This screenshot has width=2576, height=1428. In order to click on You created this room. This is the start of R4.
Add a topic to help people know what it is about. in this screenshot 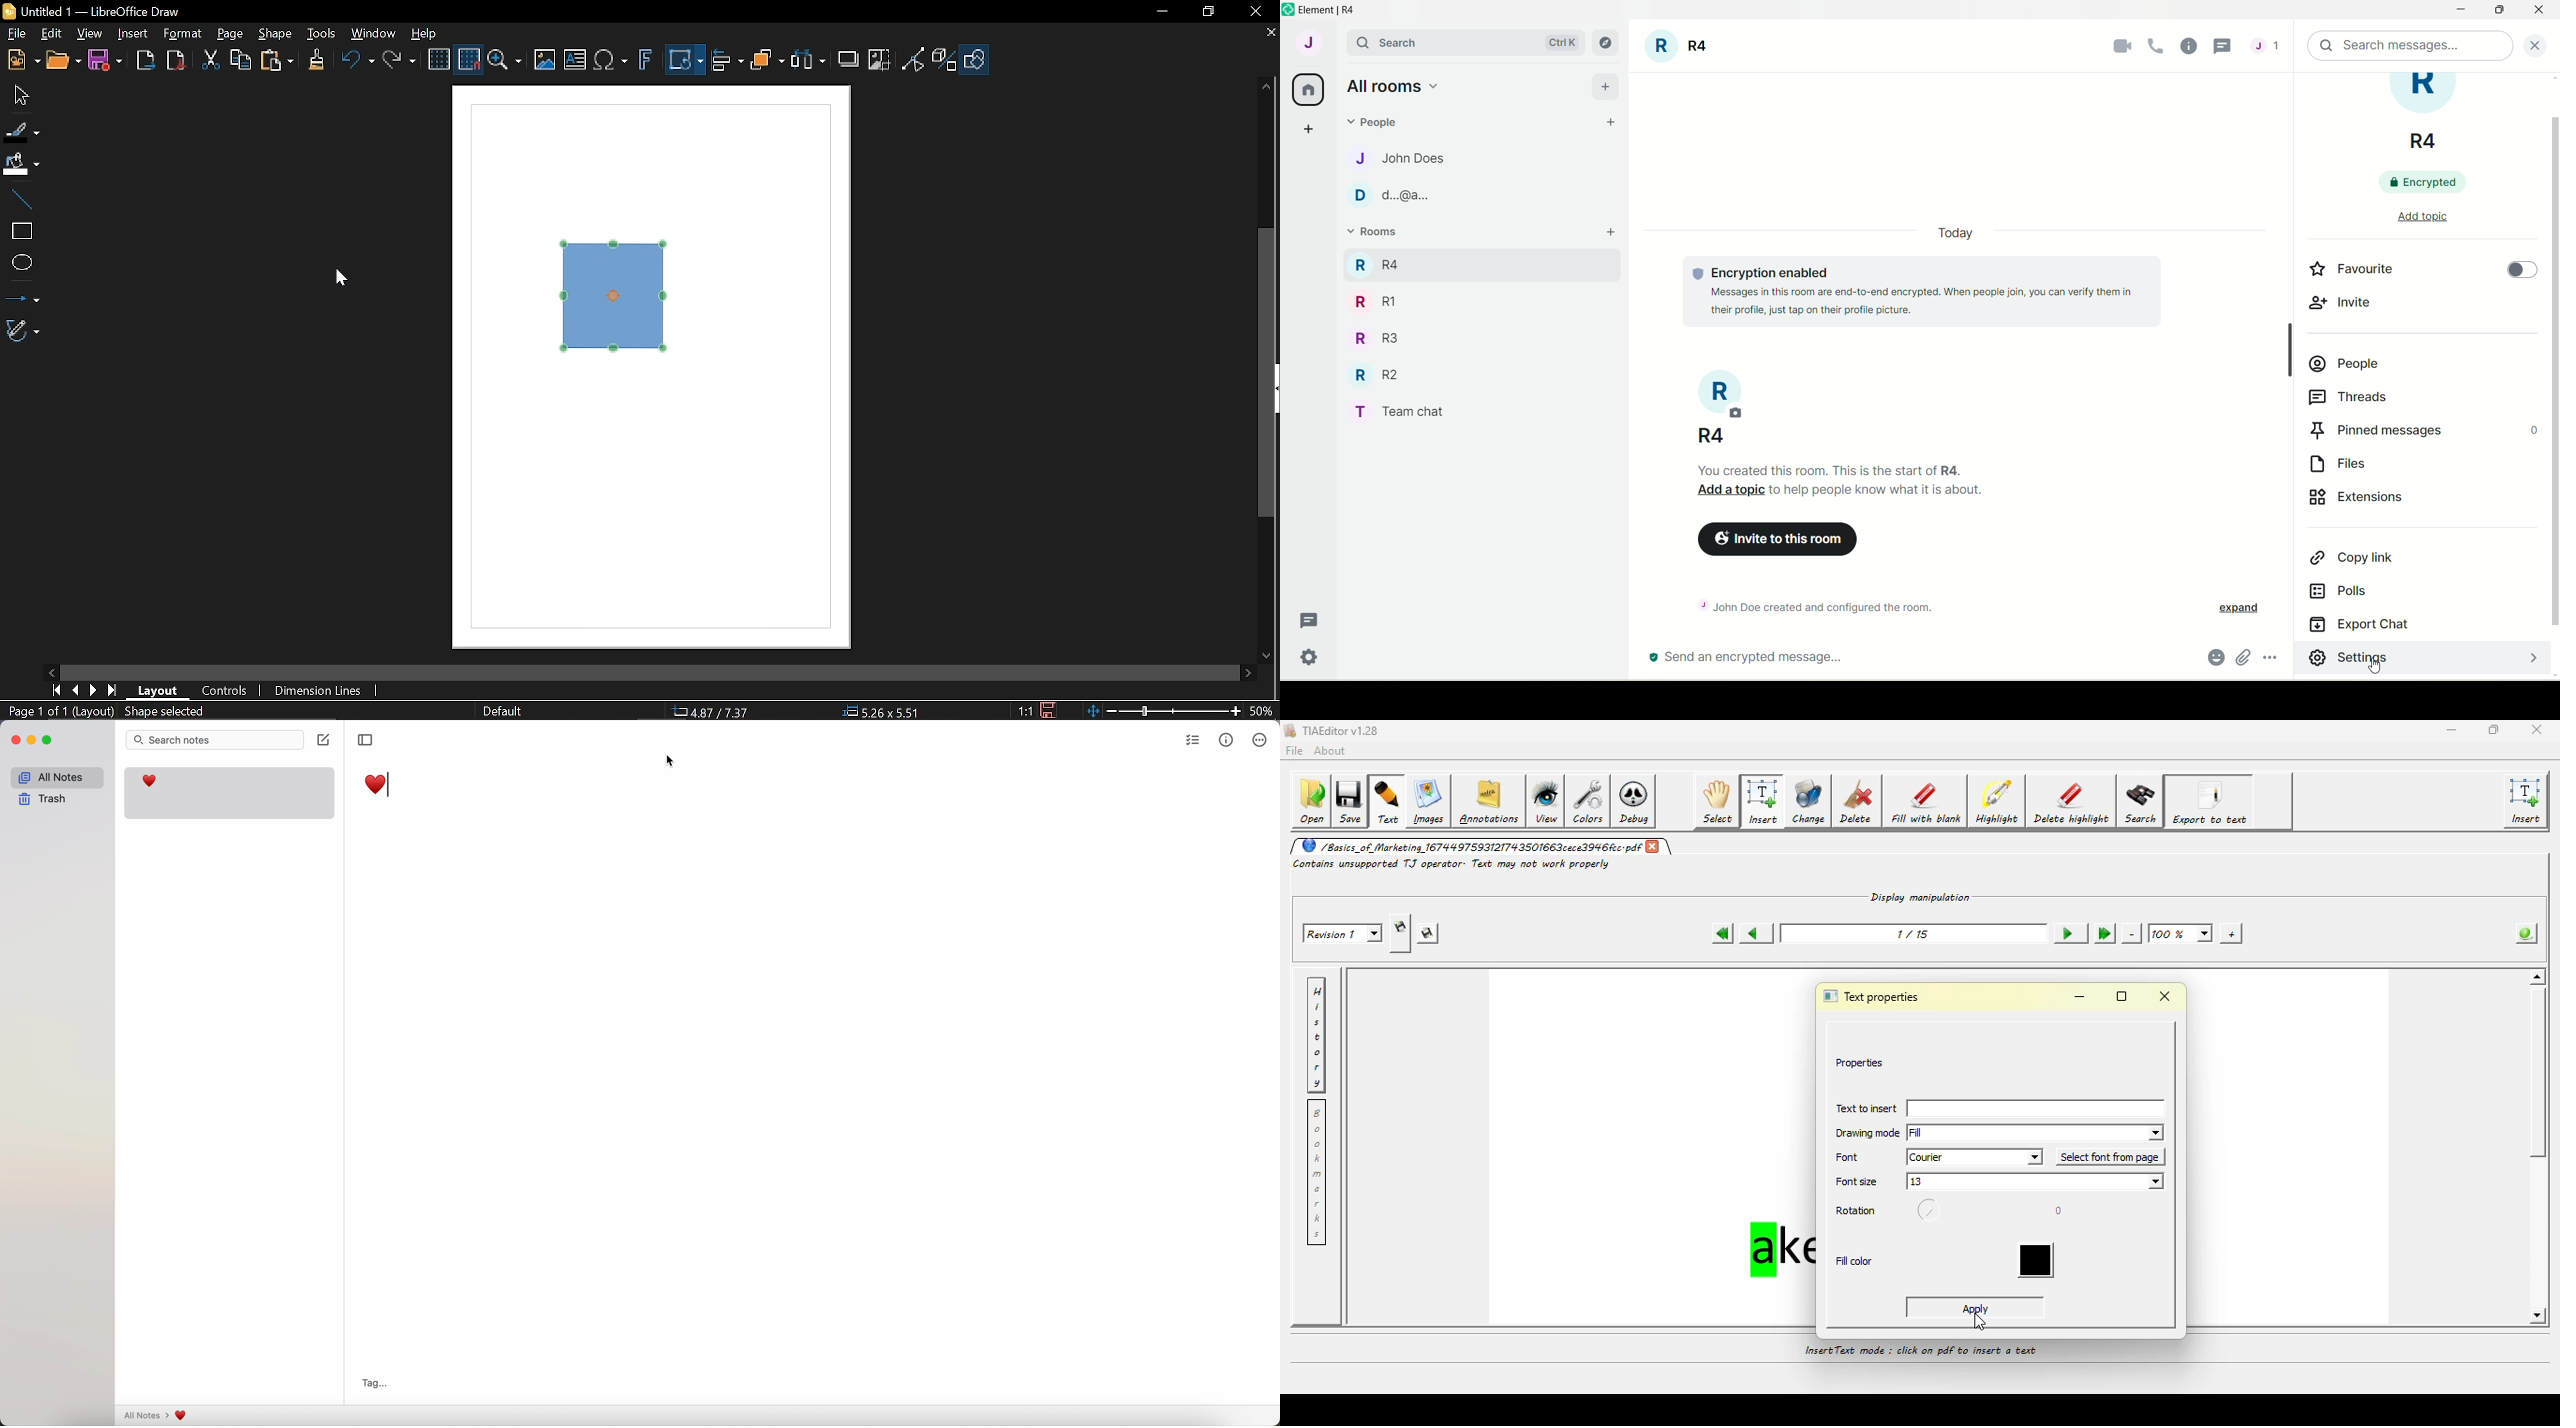, I will do `click(1883, 482)`.